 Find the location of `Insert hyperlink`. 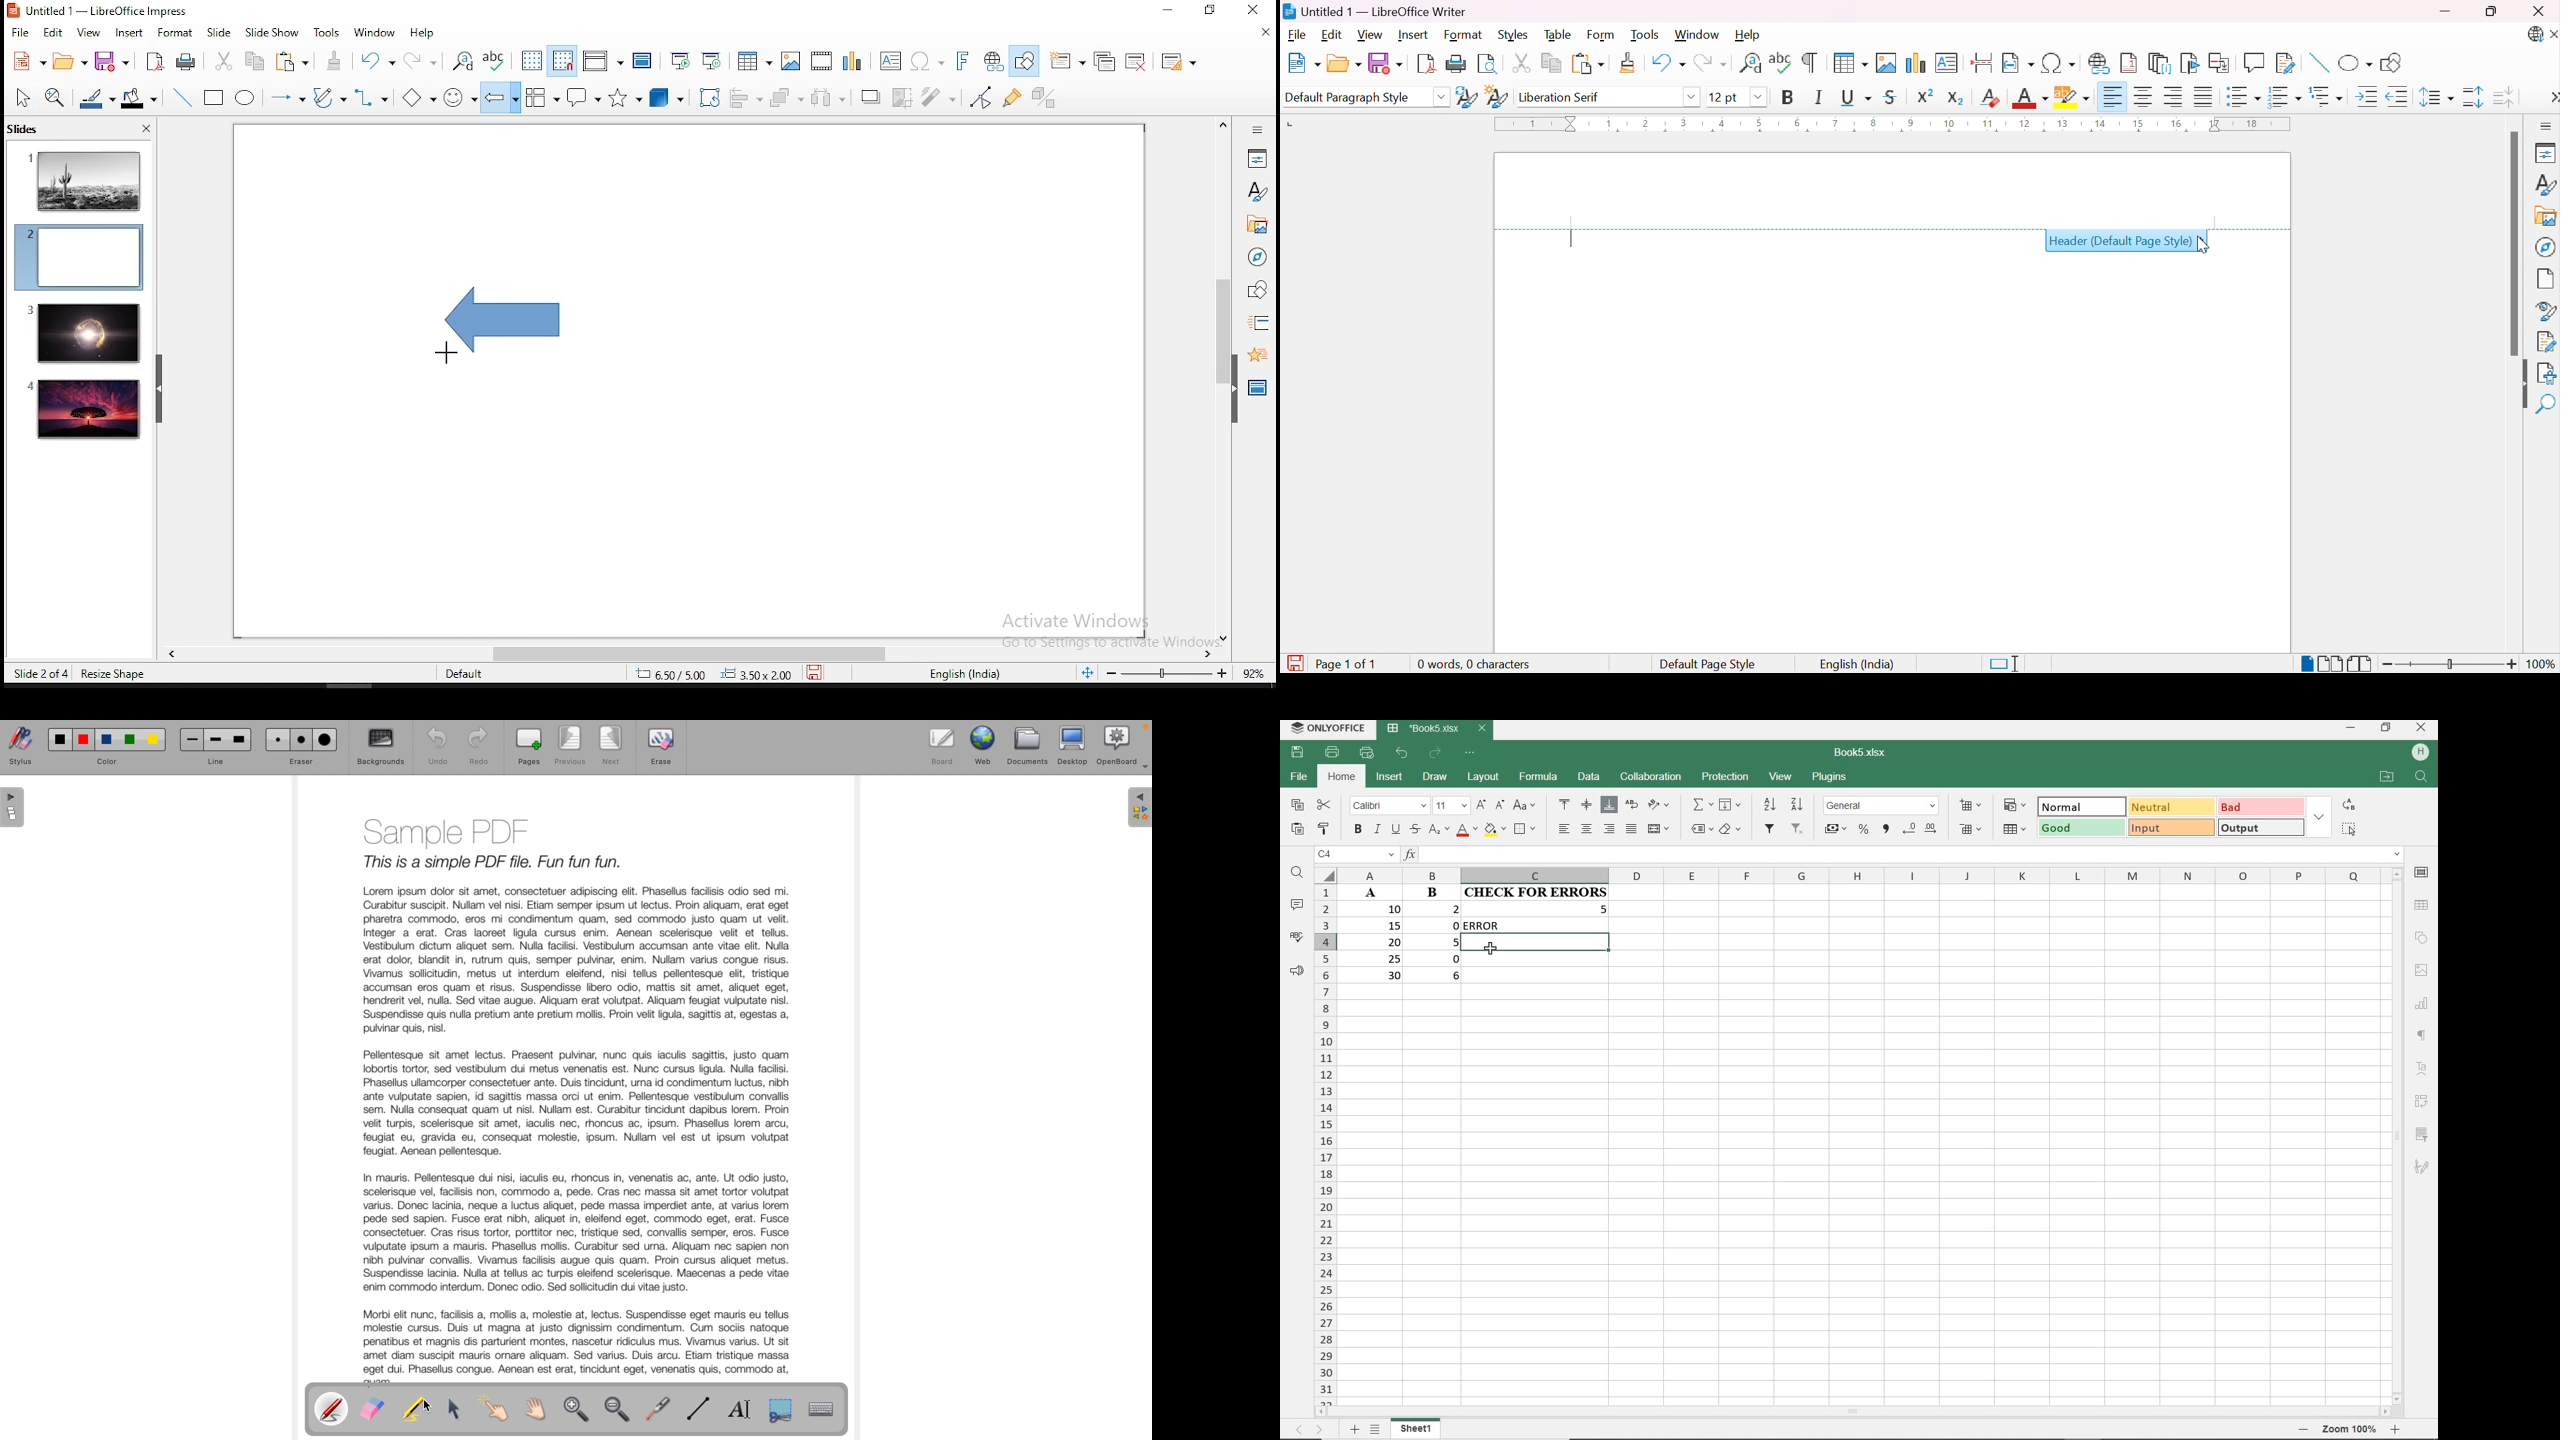

Insert hyperlink is located at coordinates (2099, 63).